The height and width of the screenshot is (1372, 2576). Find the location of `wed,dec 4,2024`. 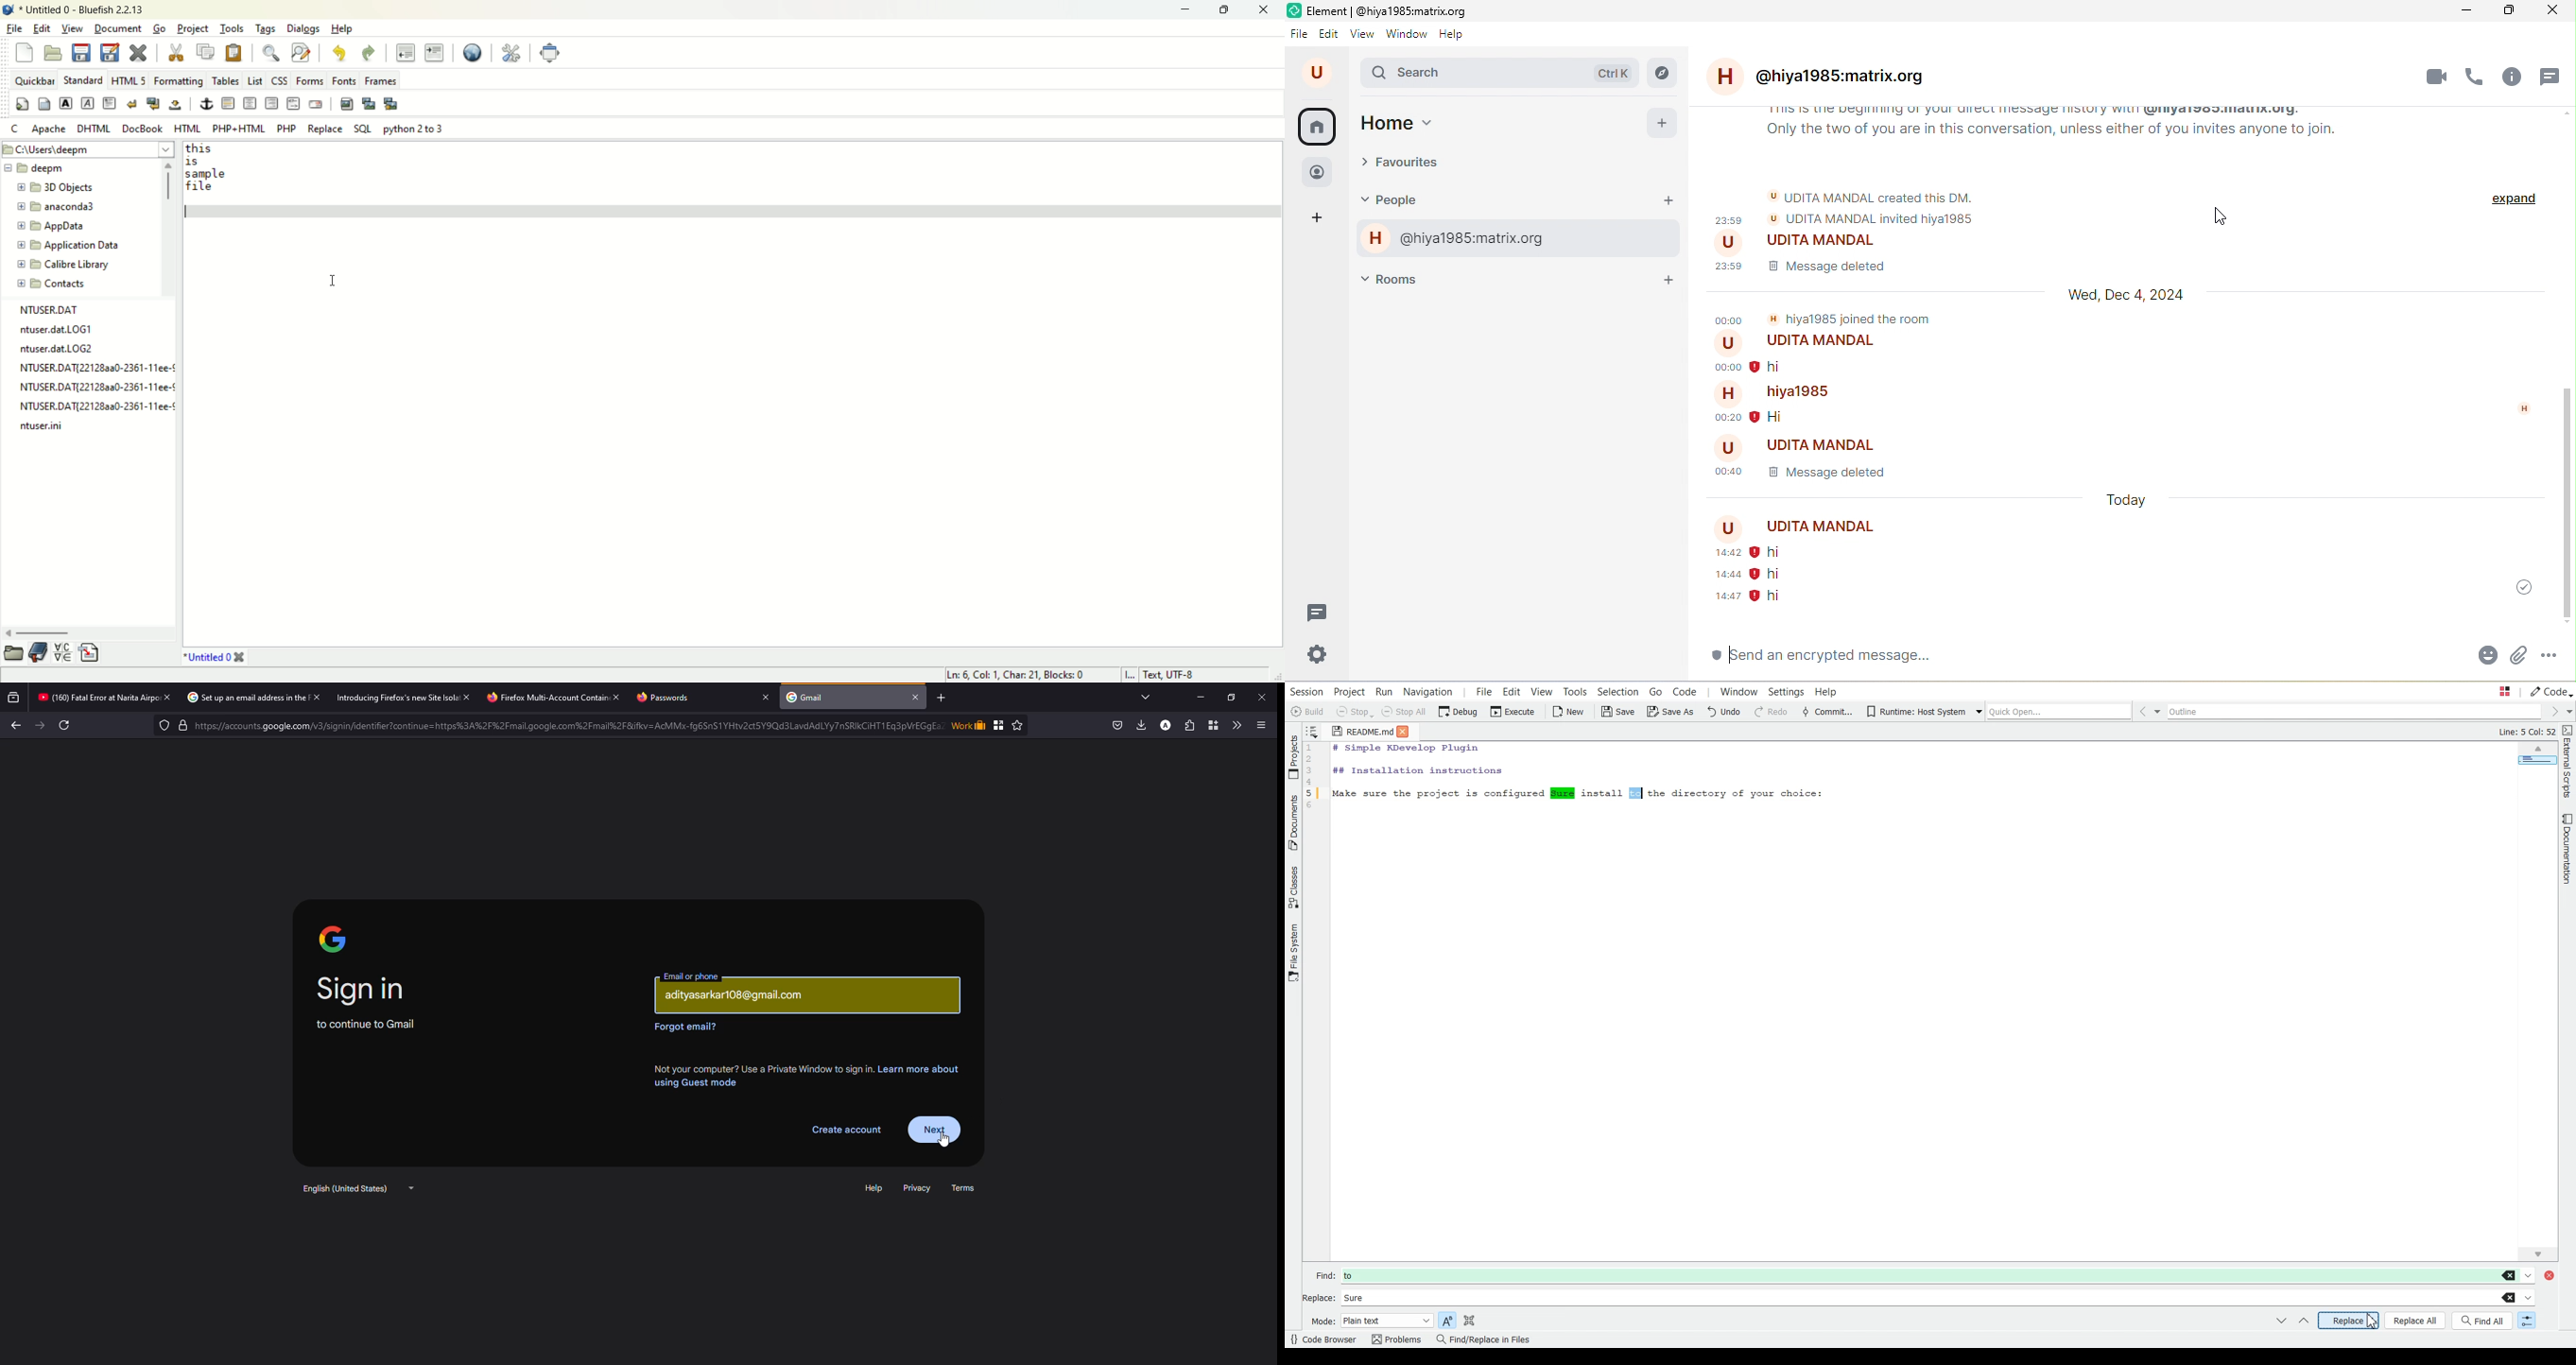

wed,dec 4,2024 is located at coordinates (2130, 297).